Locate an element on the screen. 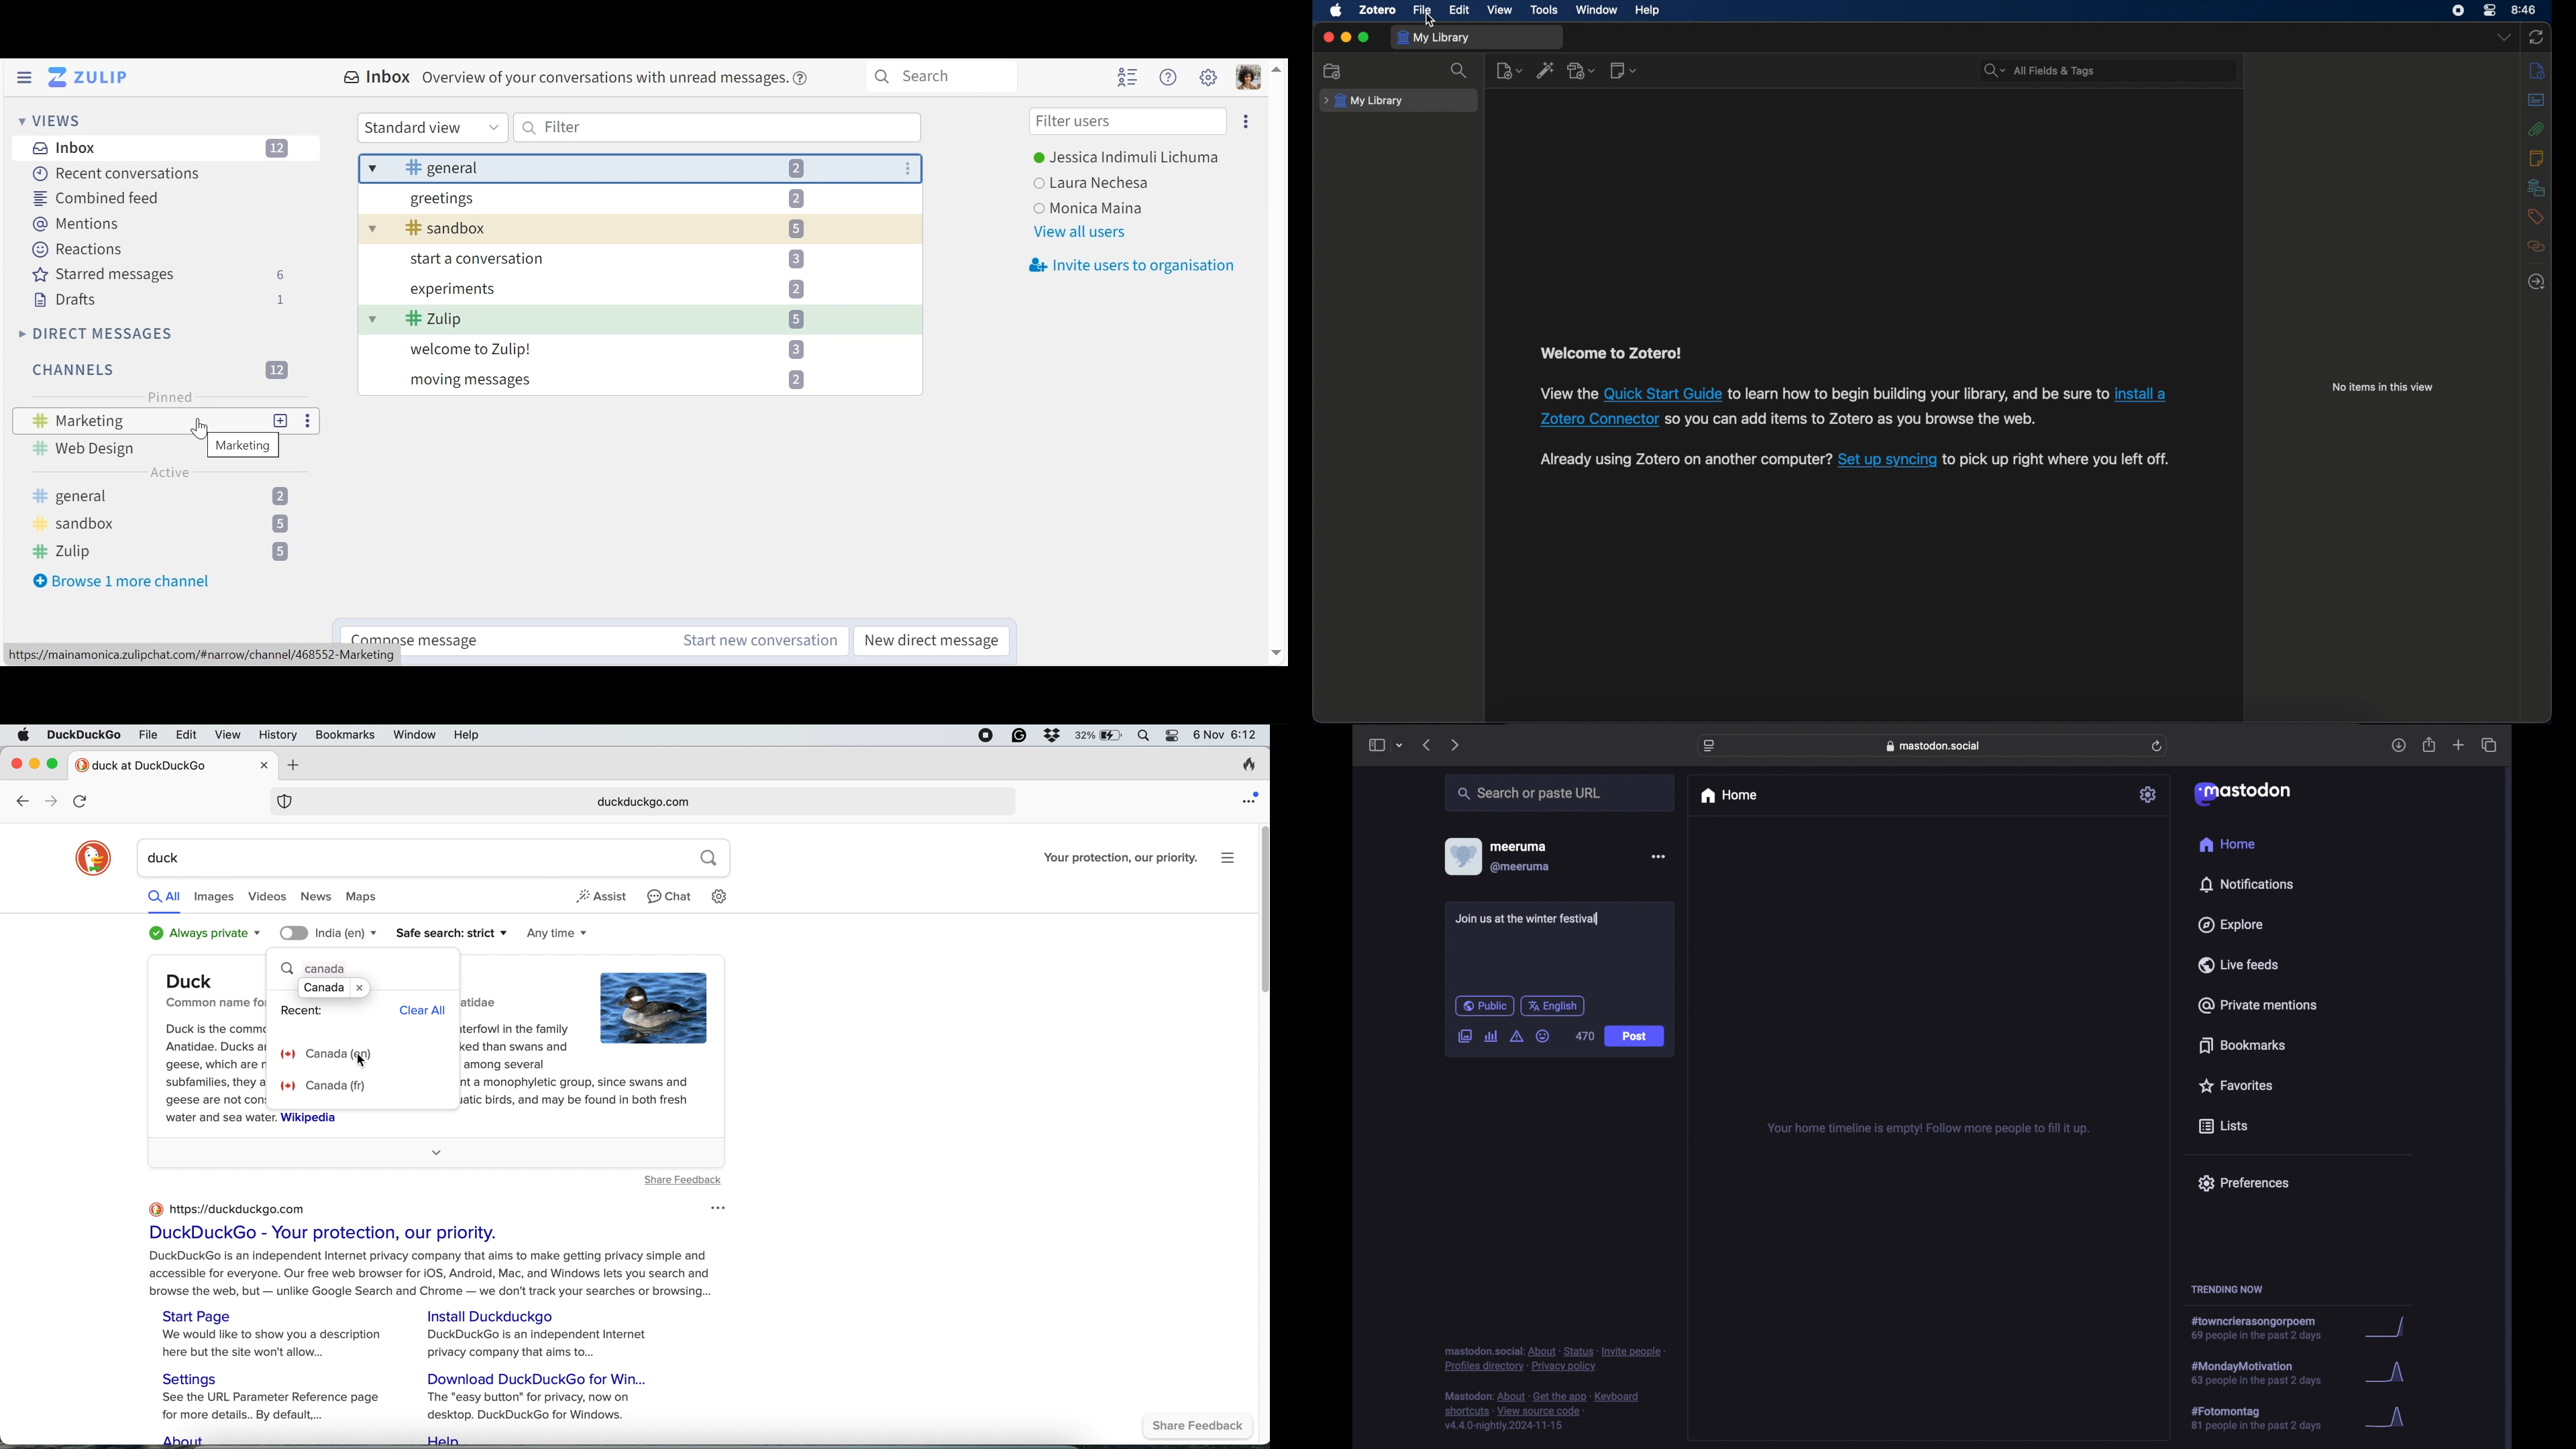 The width and height of the screenshot is (2576, 1456). refresh is located at coordinates (83, 802).